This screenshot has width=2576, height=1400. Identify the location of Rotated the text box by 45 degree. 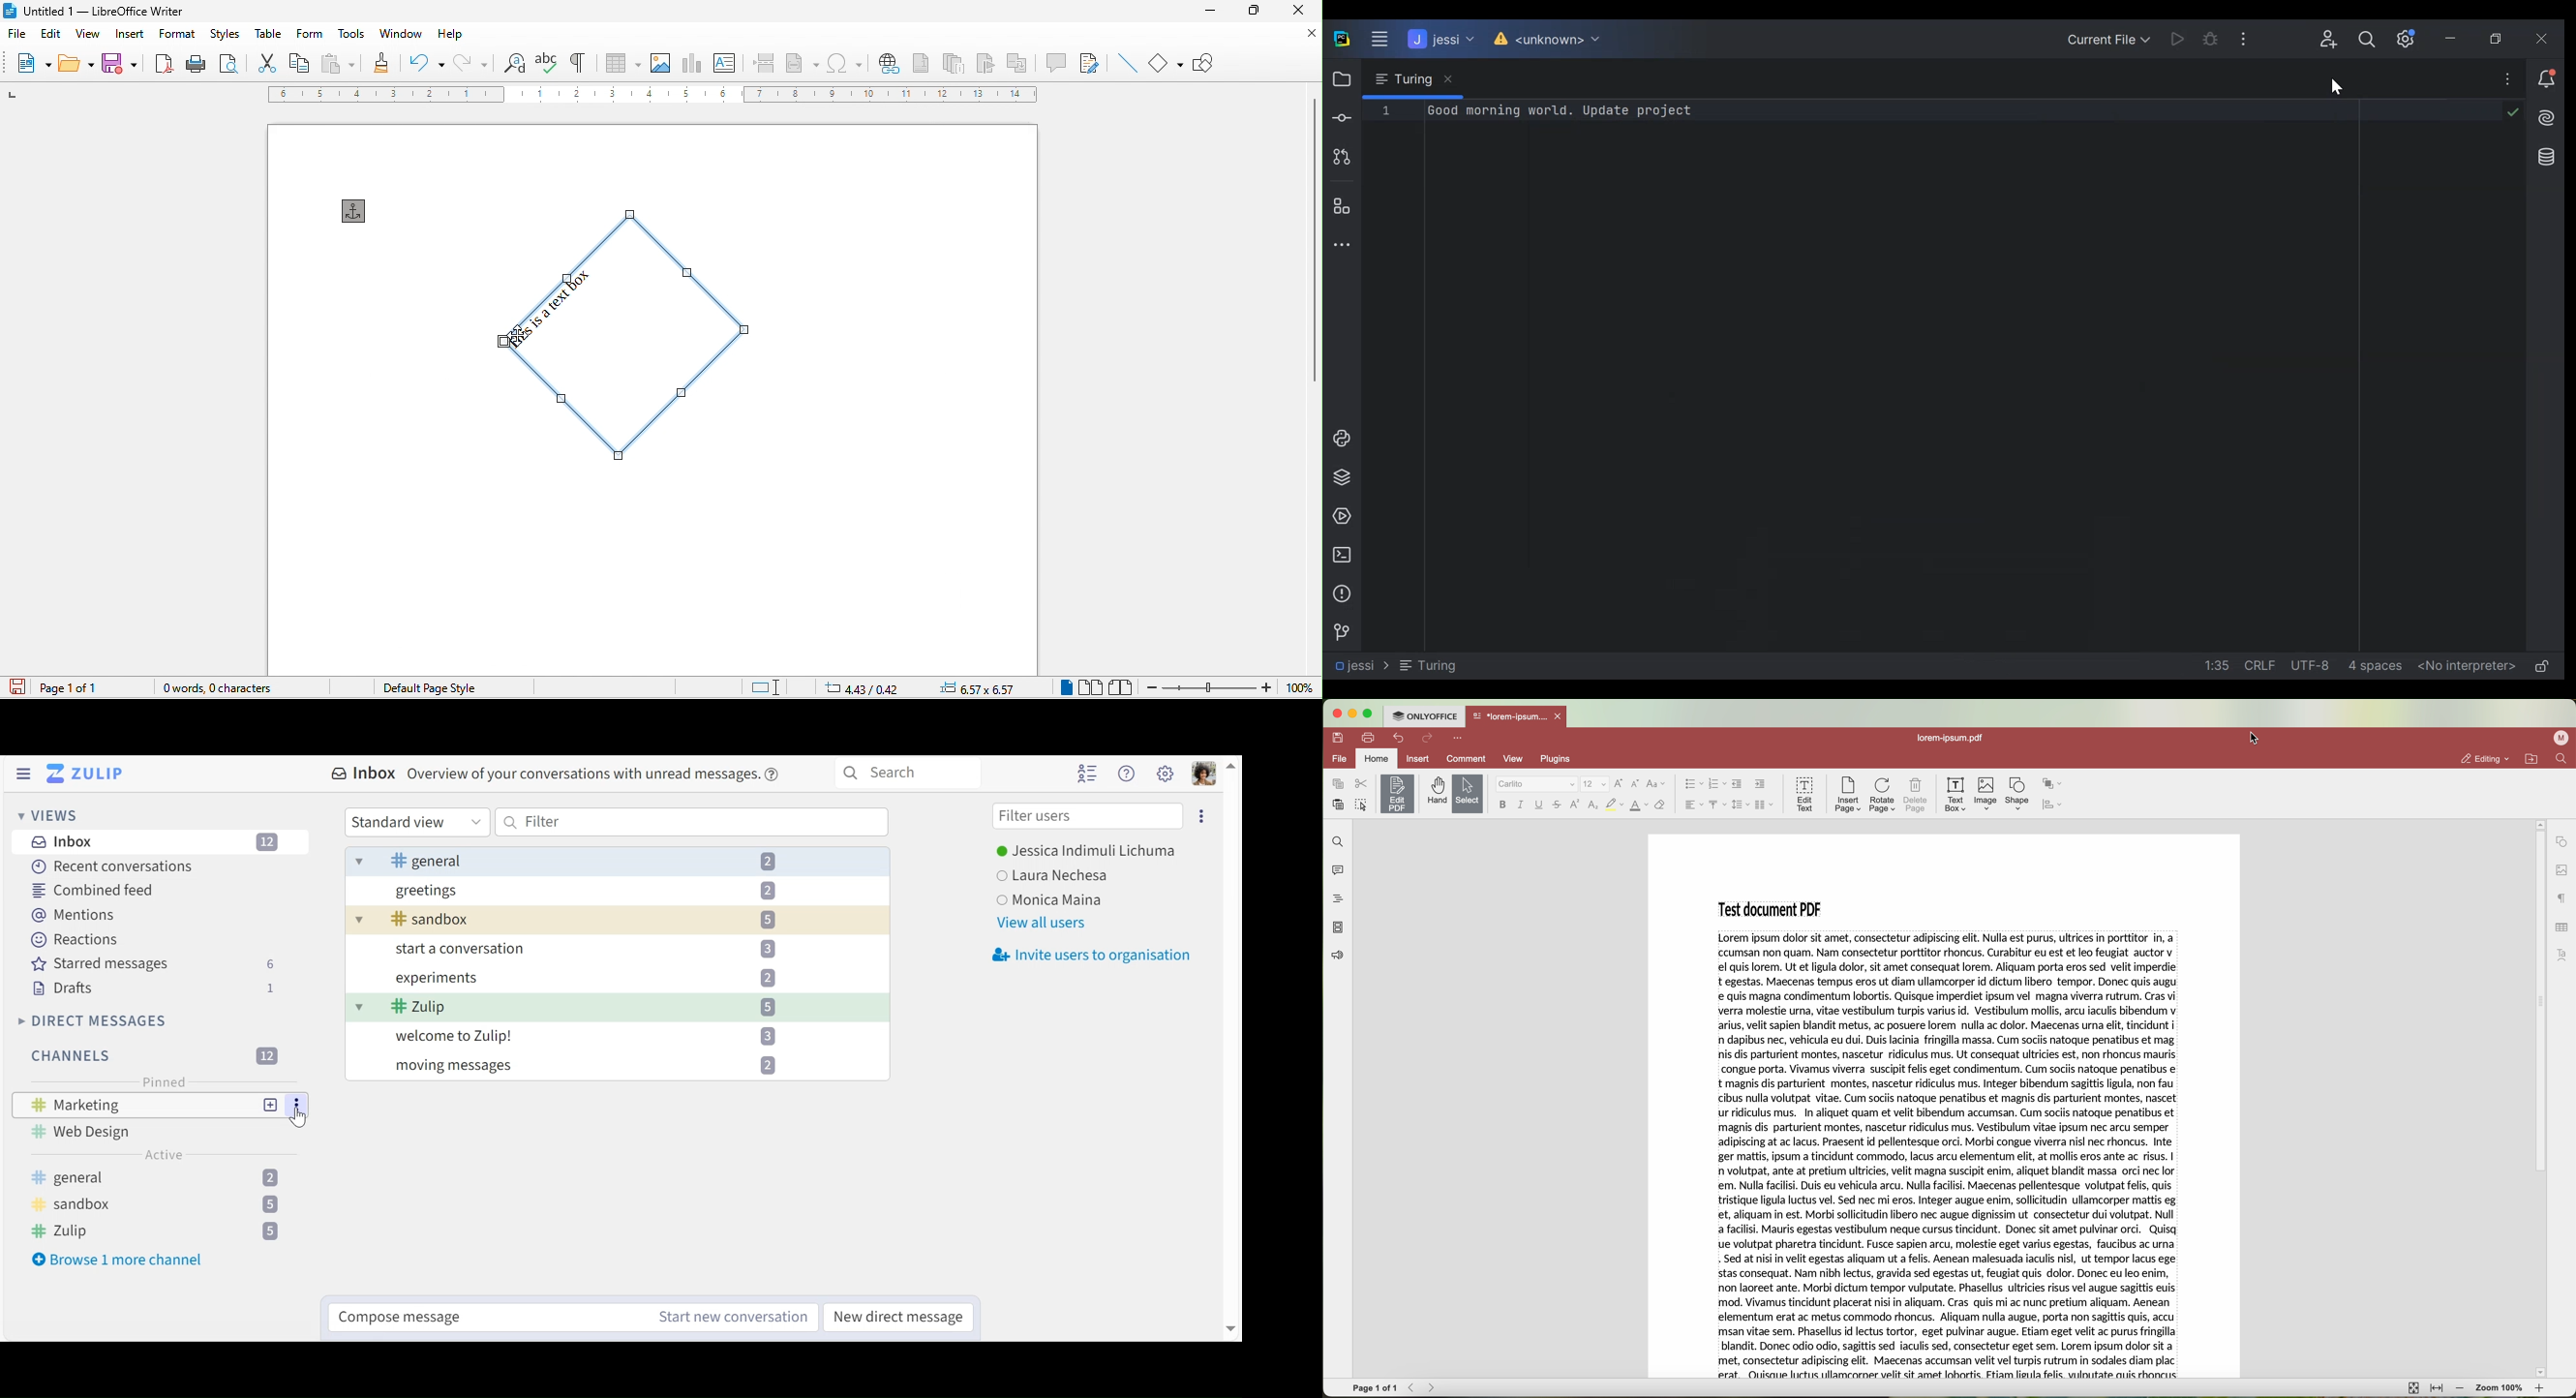
(633, 338).